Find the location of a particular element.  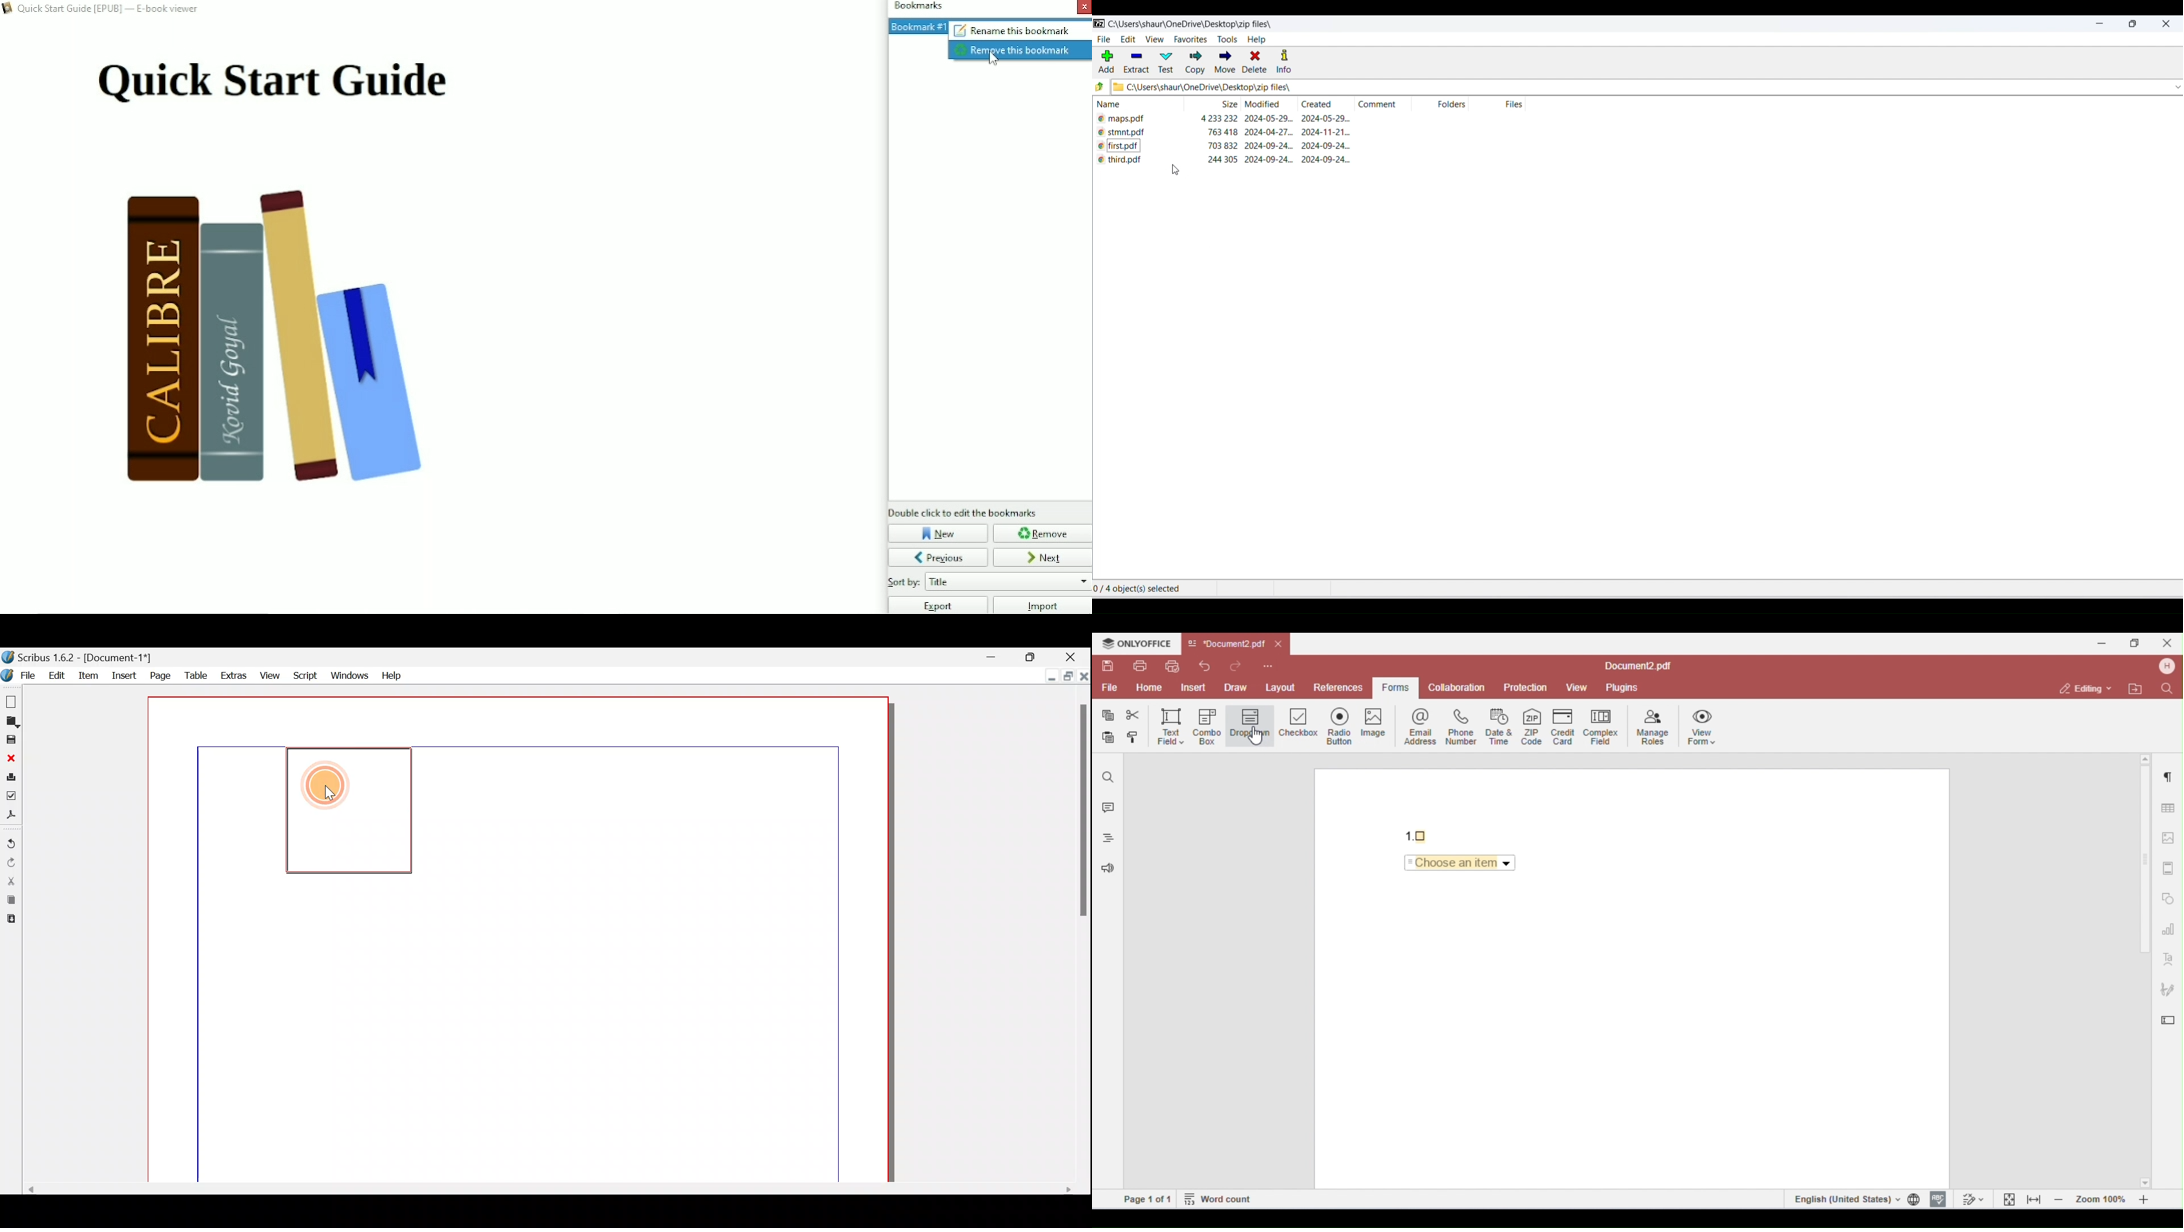

Item is located at coordinates (91, 675).